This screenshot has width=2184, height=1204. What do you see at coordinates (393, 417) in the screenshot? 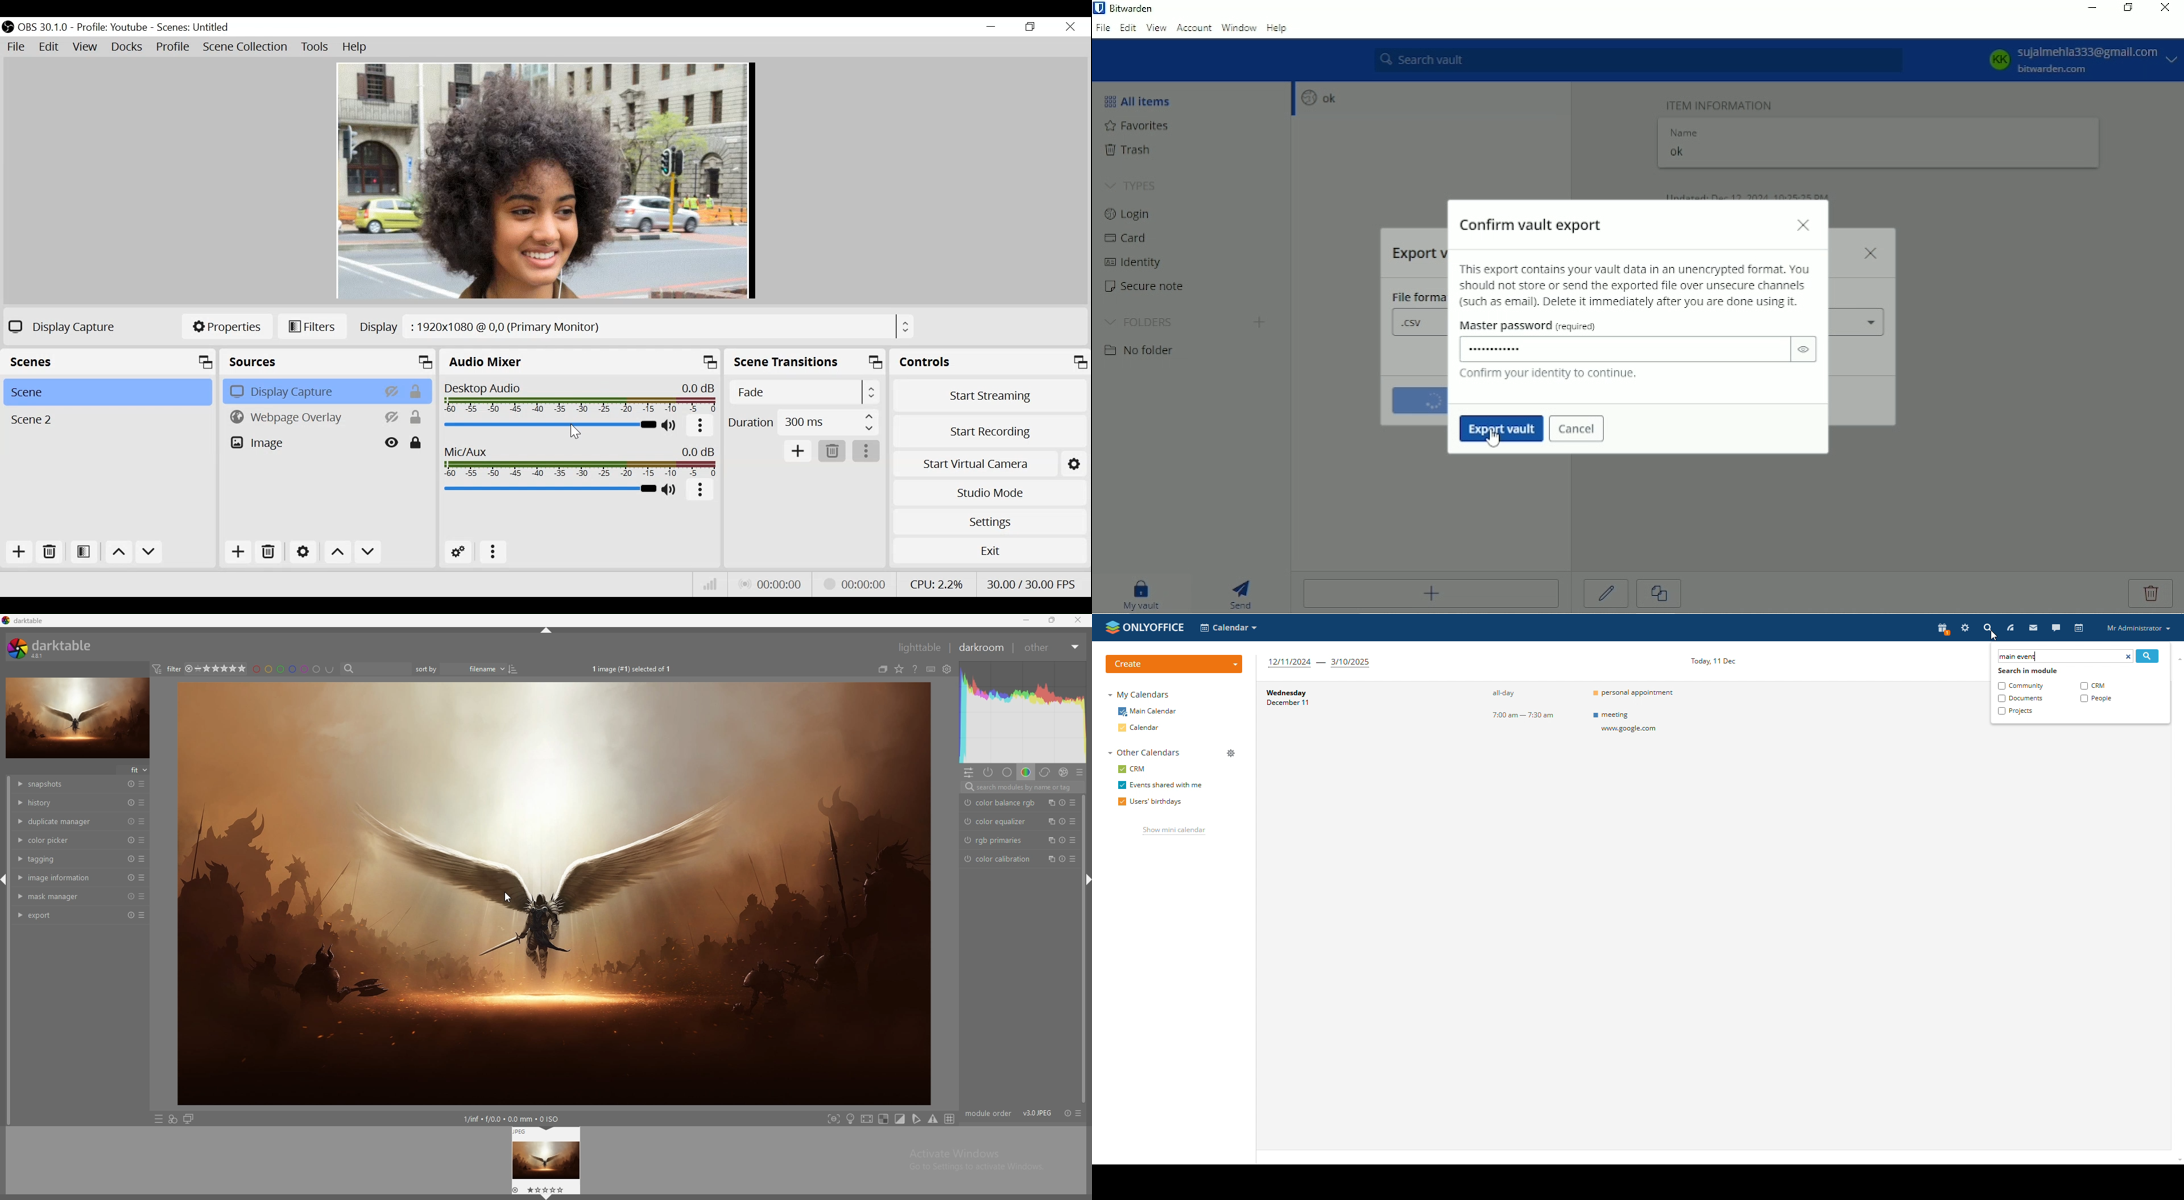
I see `hide/display` at bounding box center [393, 417].